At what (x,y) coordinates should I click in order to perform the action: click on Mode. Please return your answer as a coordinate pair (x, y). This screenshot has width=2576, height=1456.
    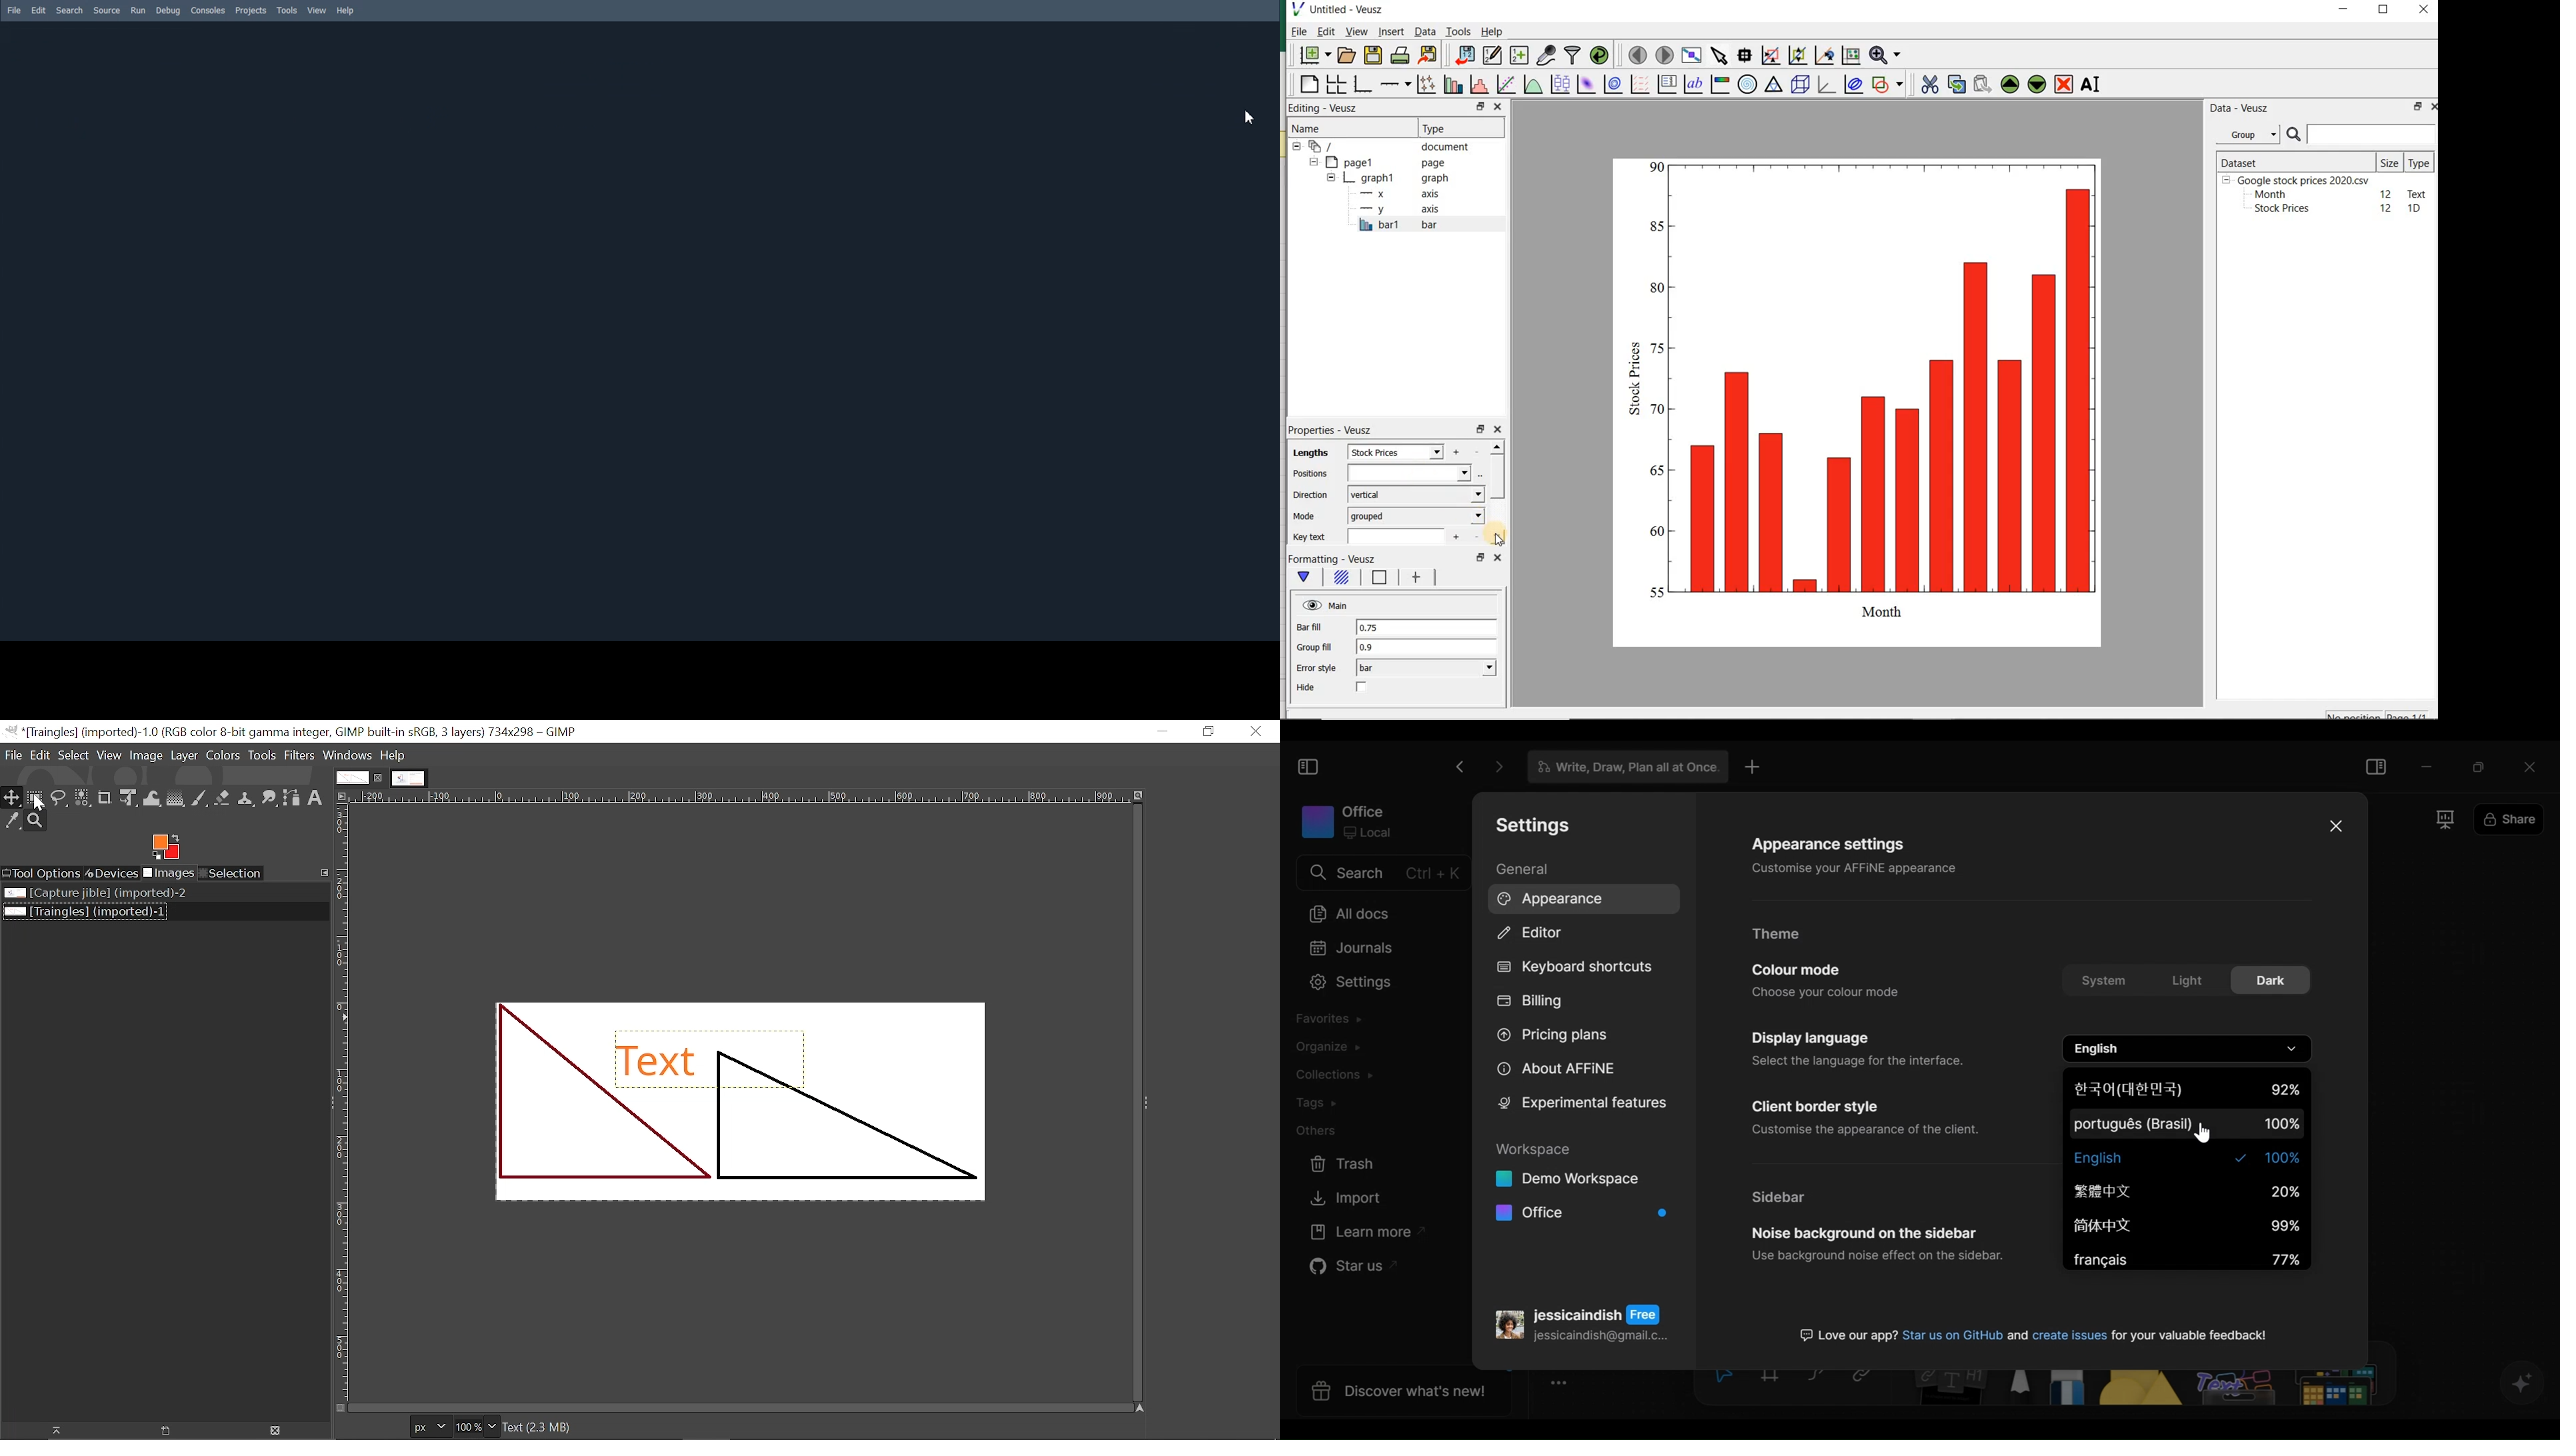
    Looking at the image, I should click on (1306, 515).